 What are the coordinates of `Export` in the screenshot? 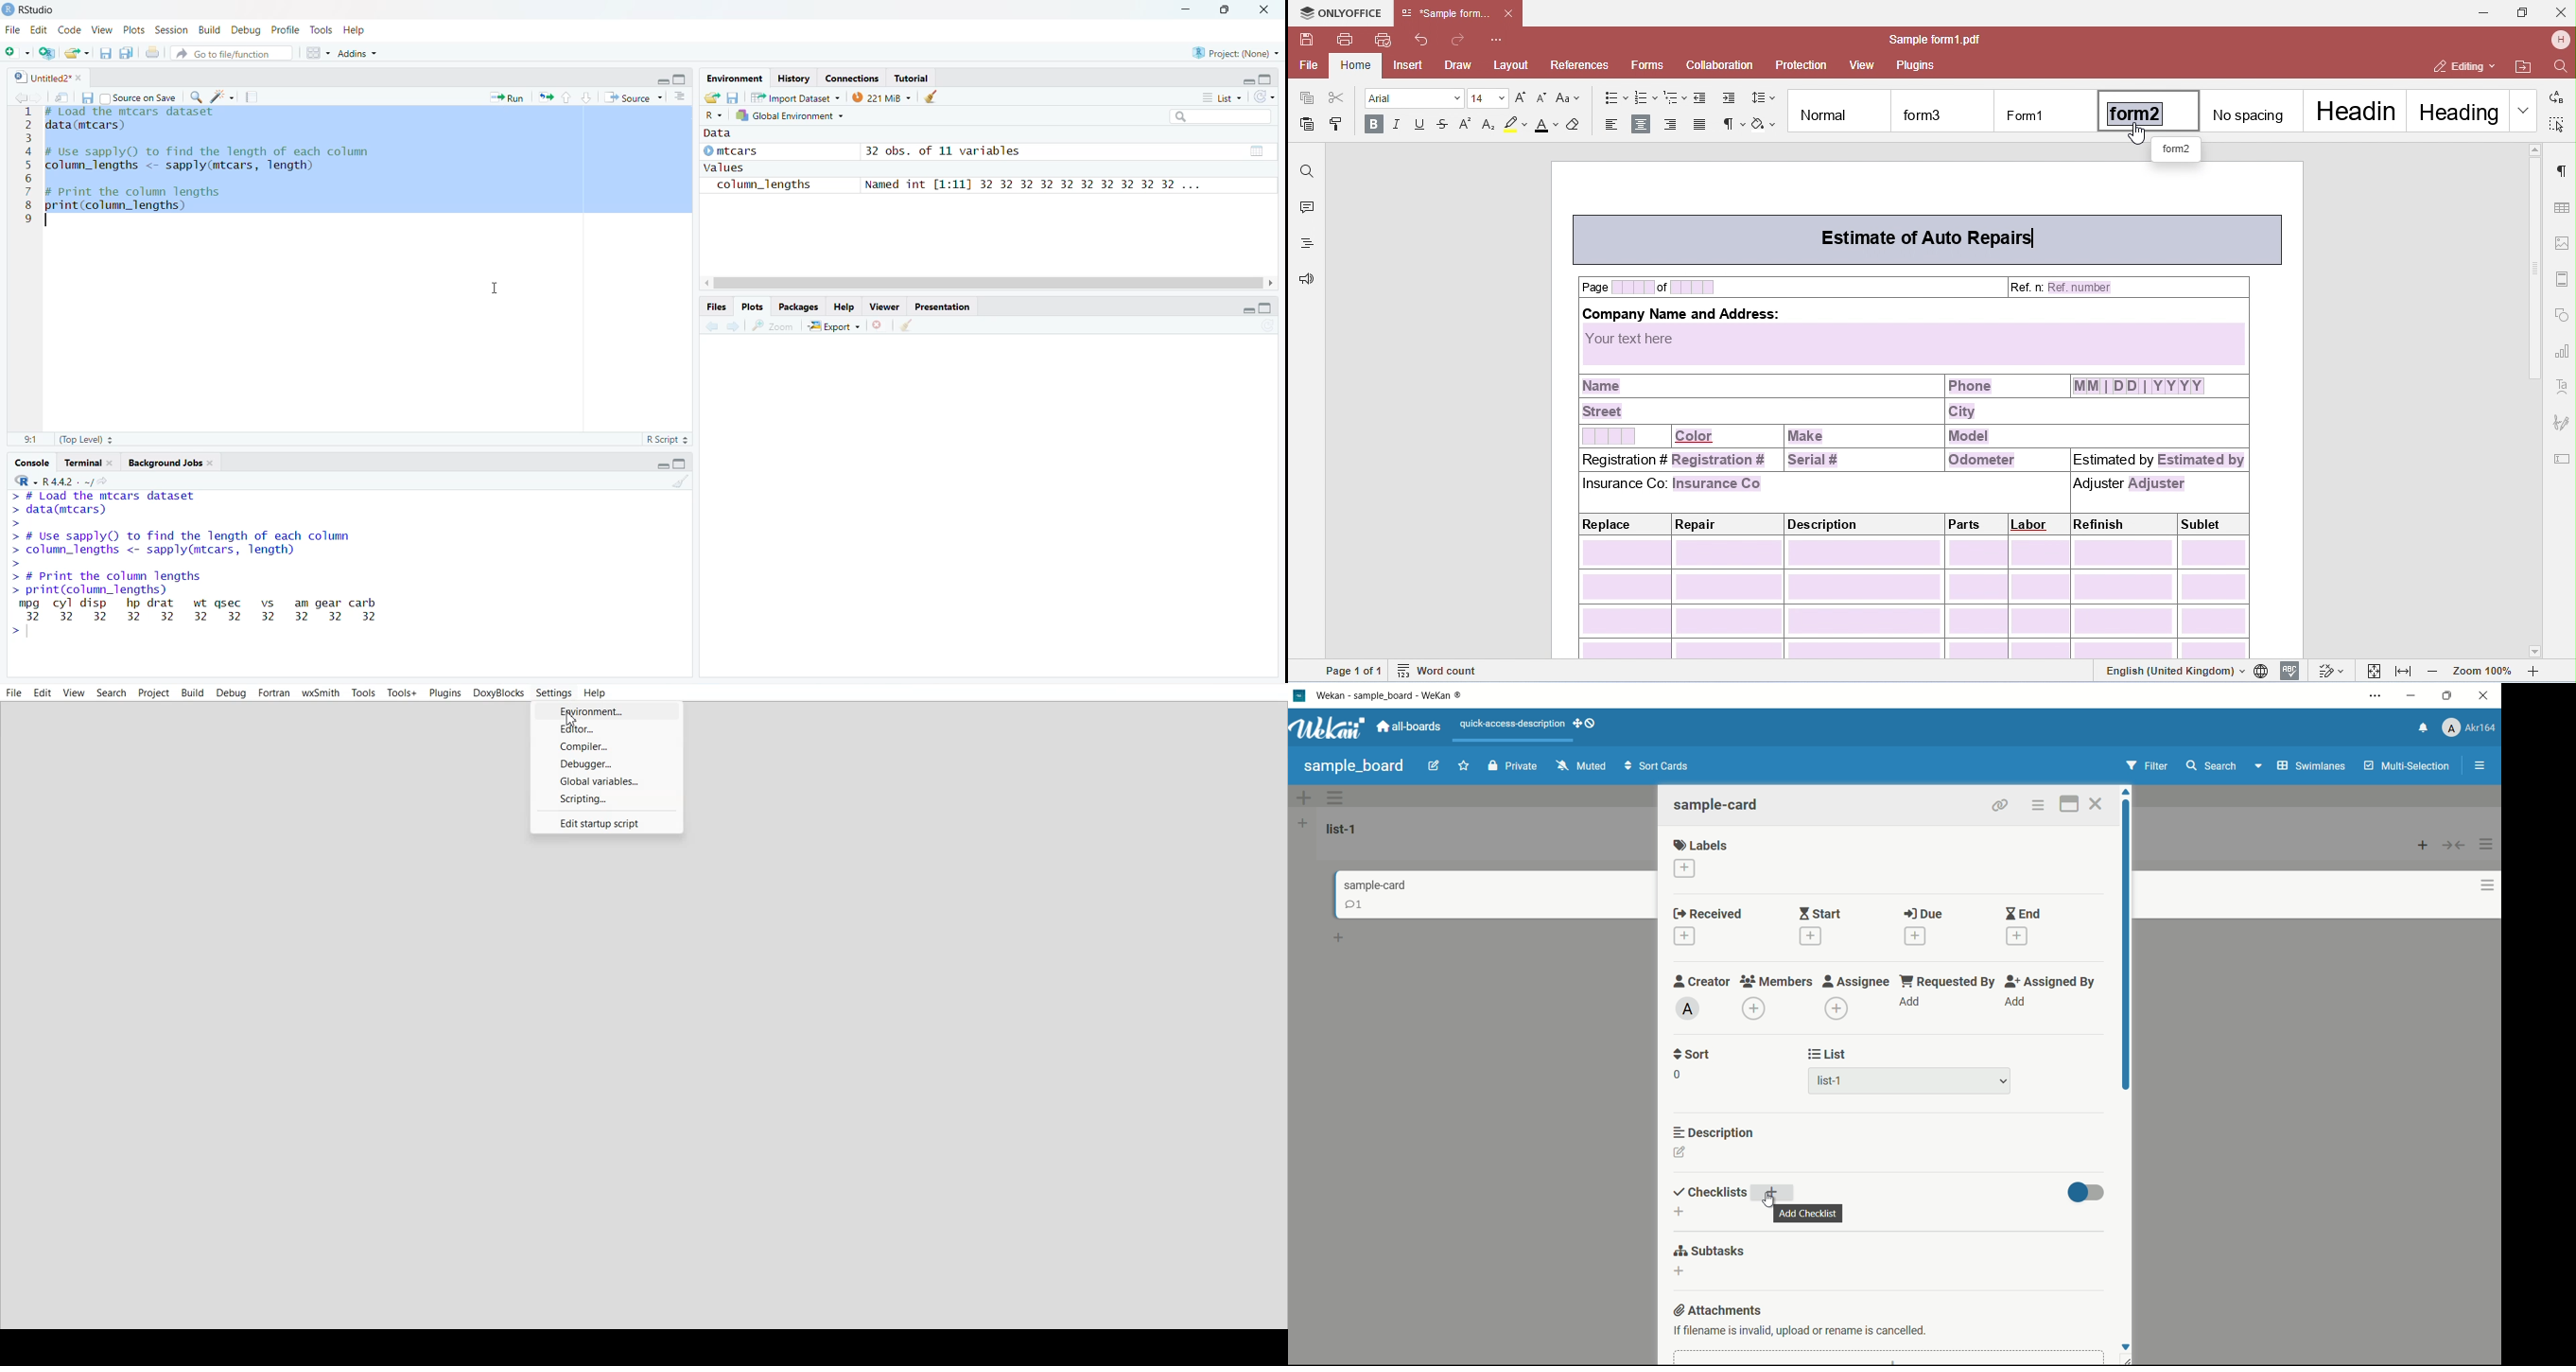 It's located at (833, 325).